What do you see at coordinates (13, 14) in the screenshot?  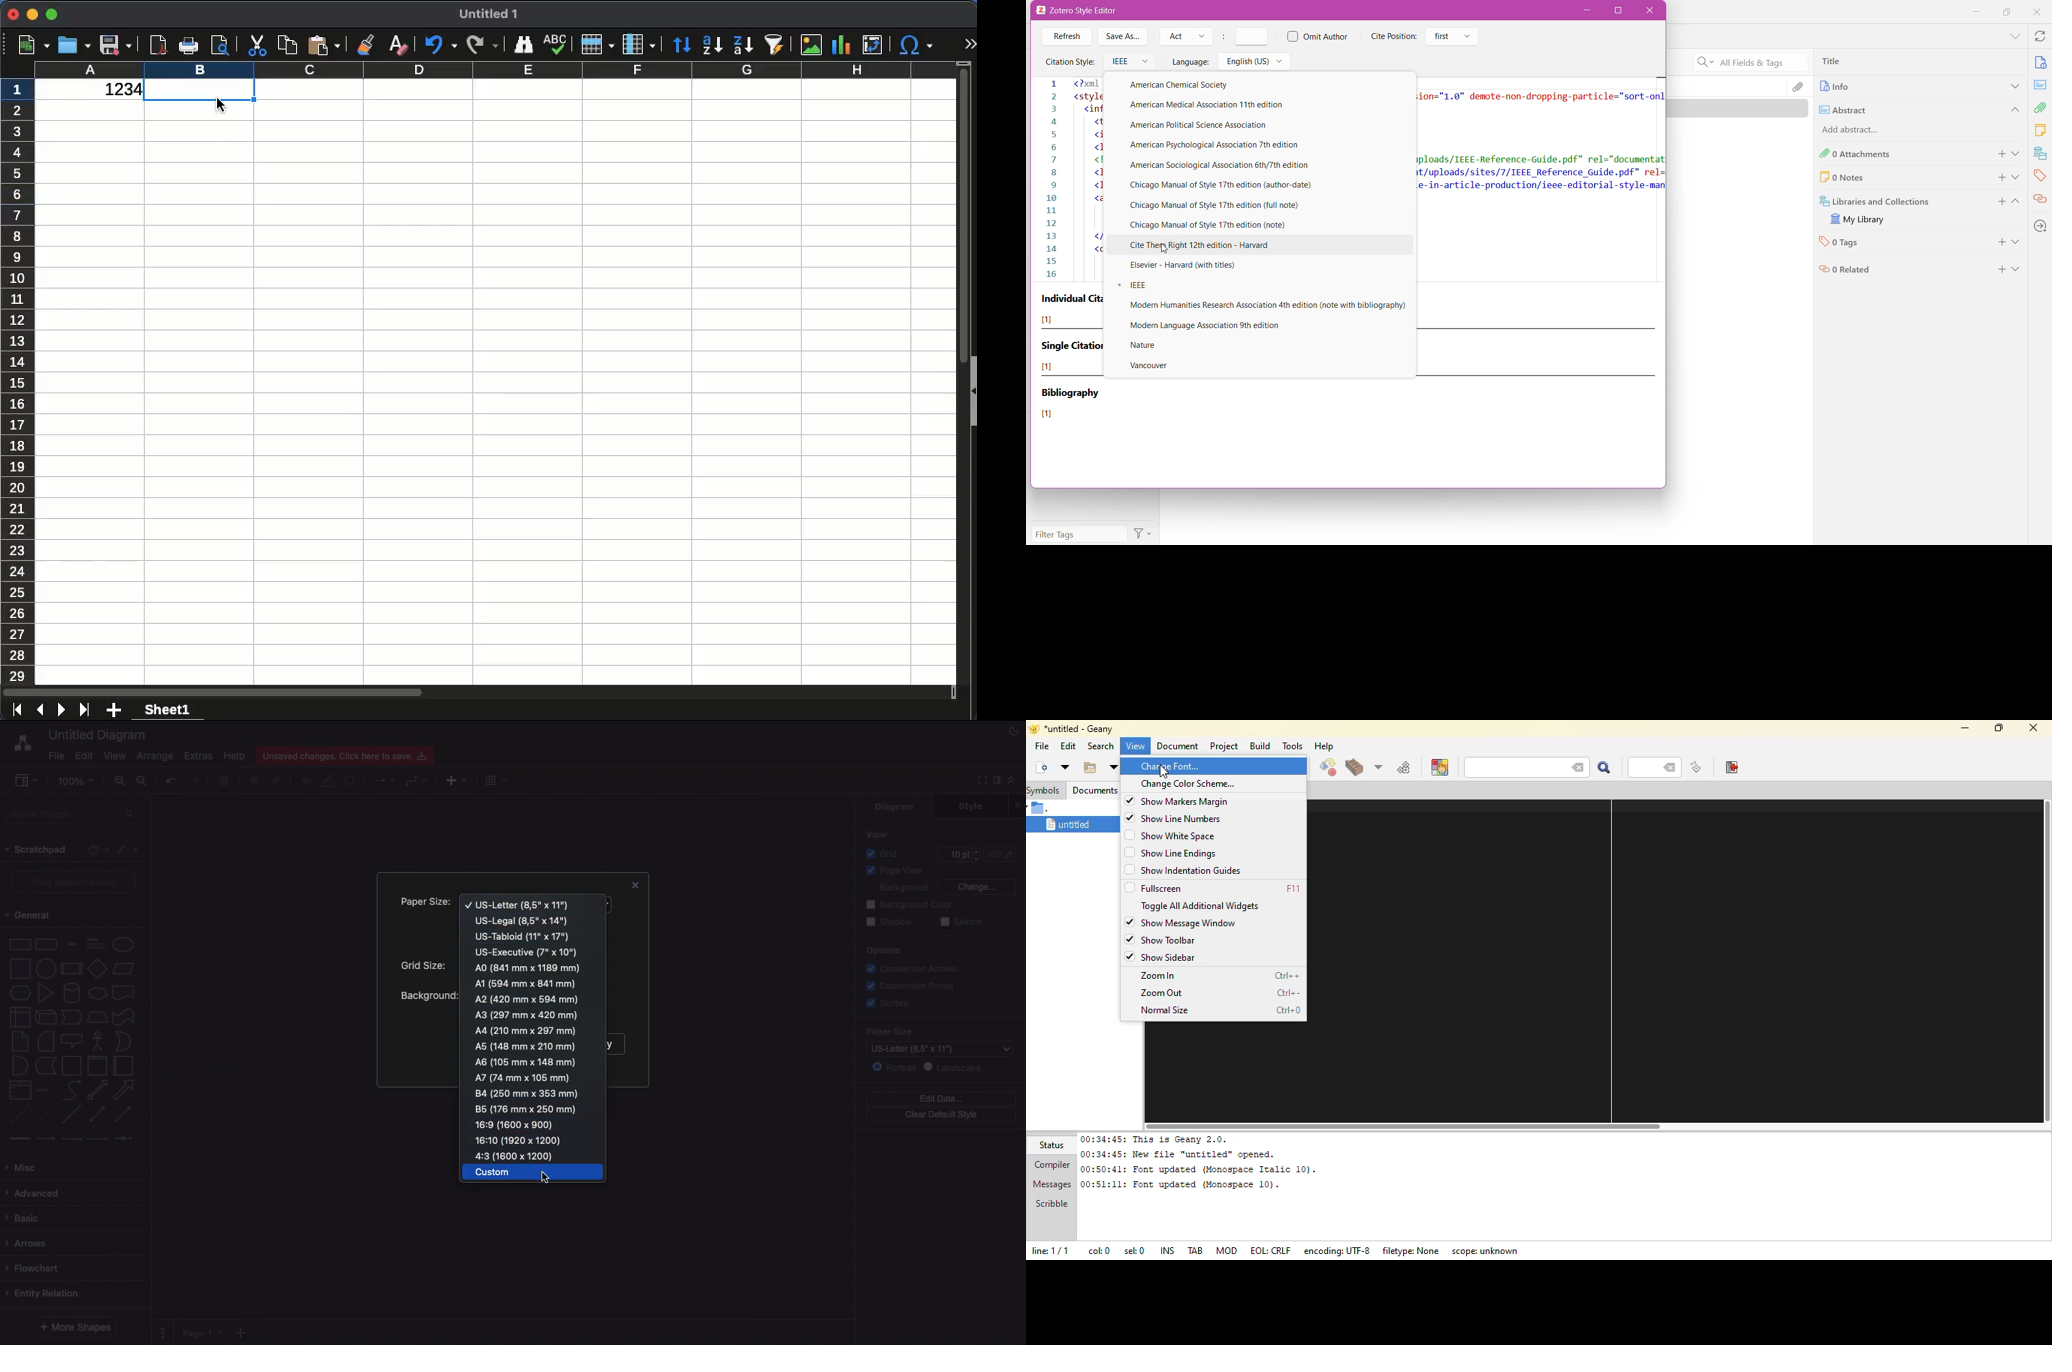 I see `close` at bounding box center [13, 14].